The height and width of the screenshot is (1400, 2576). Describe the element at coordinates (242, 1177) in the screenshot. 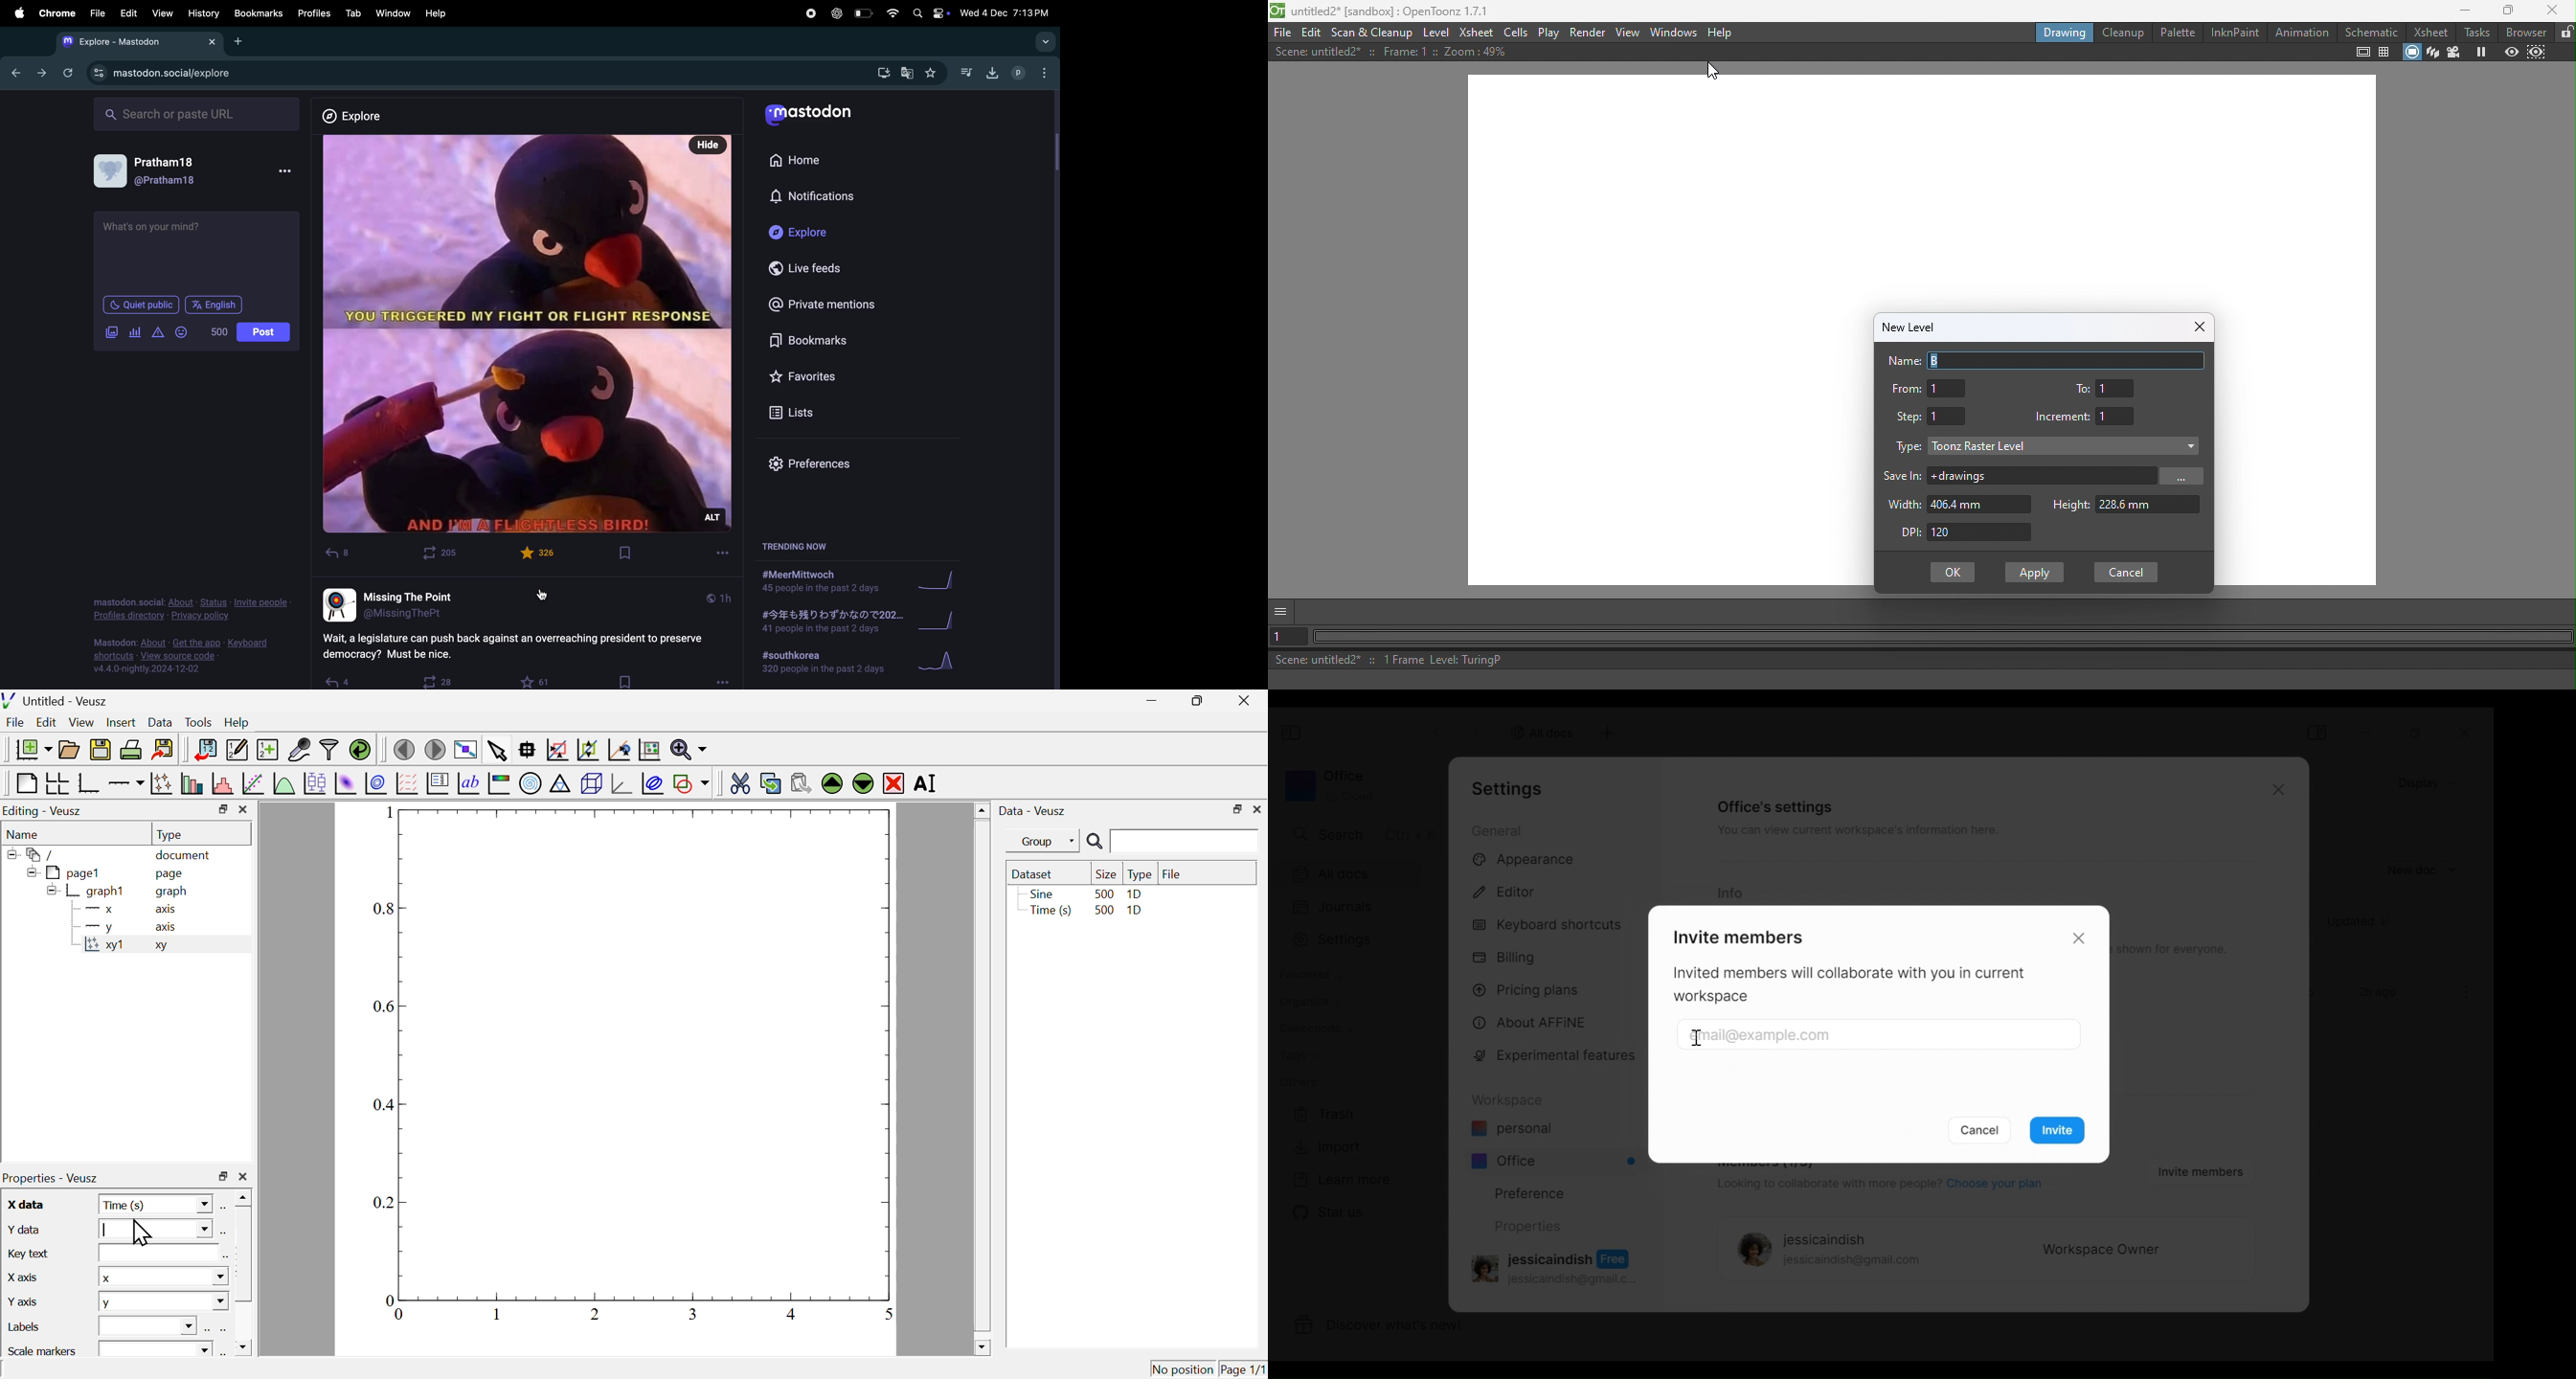

I see `close` at that location.